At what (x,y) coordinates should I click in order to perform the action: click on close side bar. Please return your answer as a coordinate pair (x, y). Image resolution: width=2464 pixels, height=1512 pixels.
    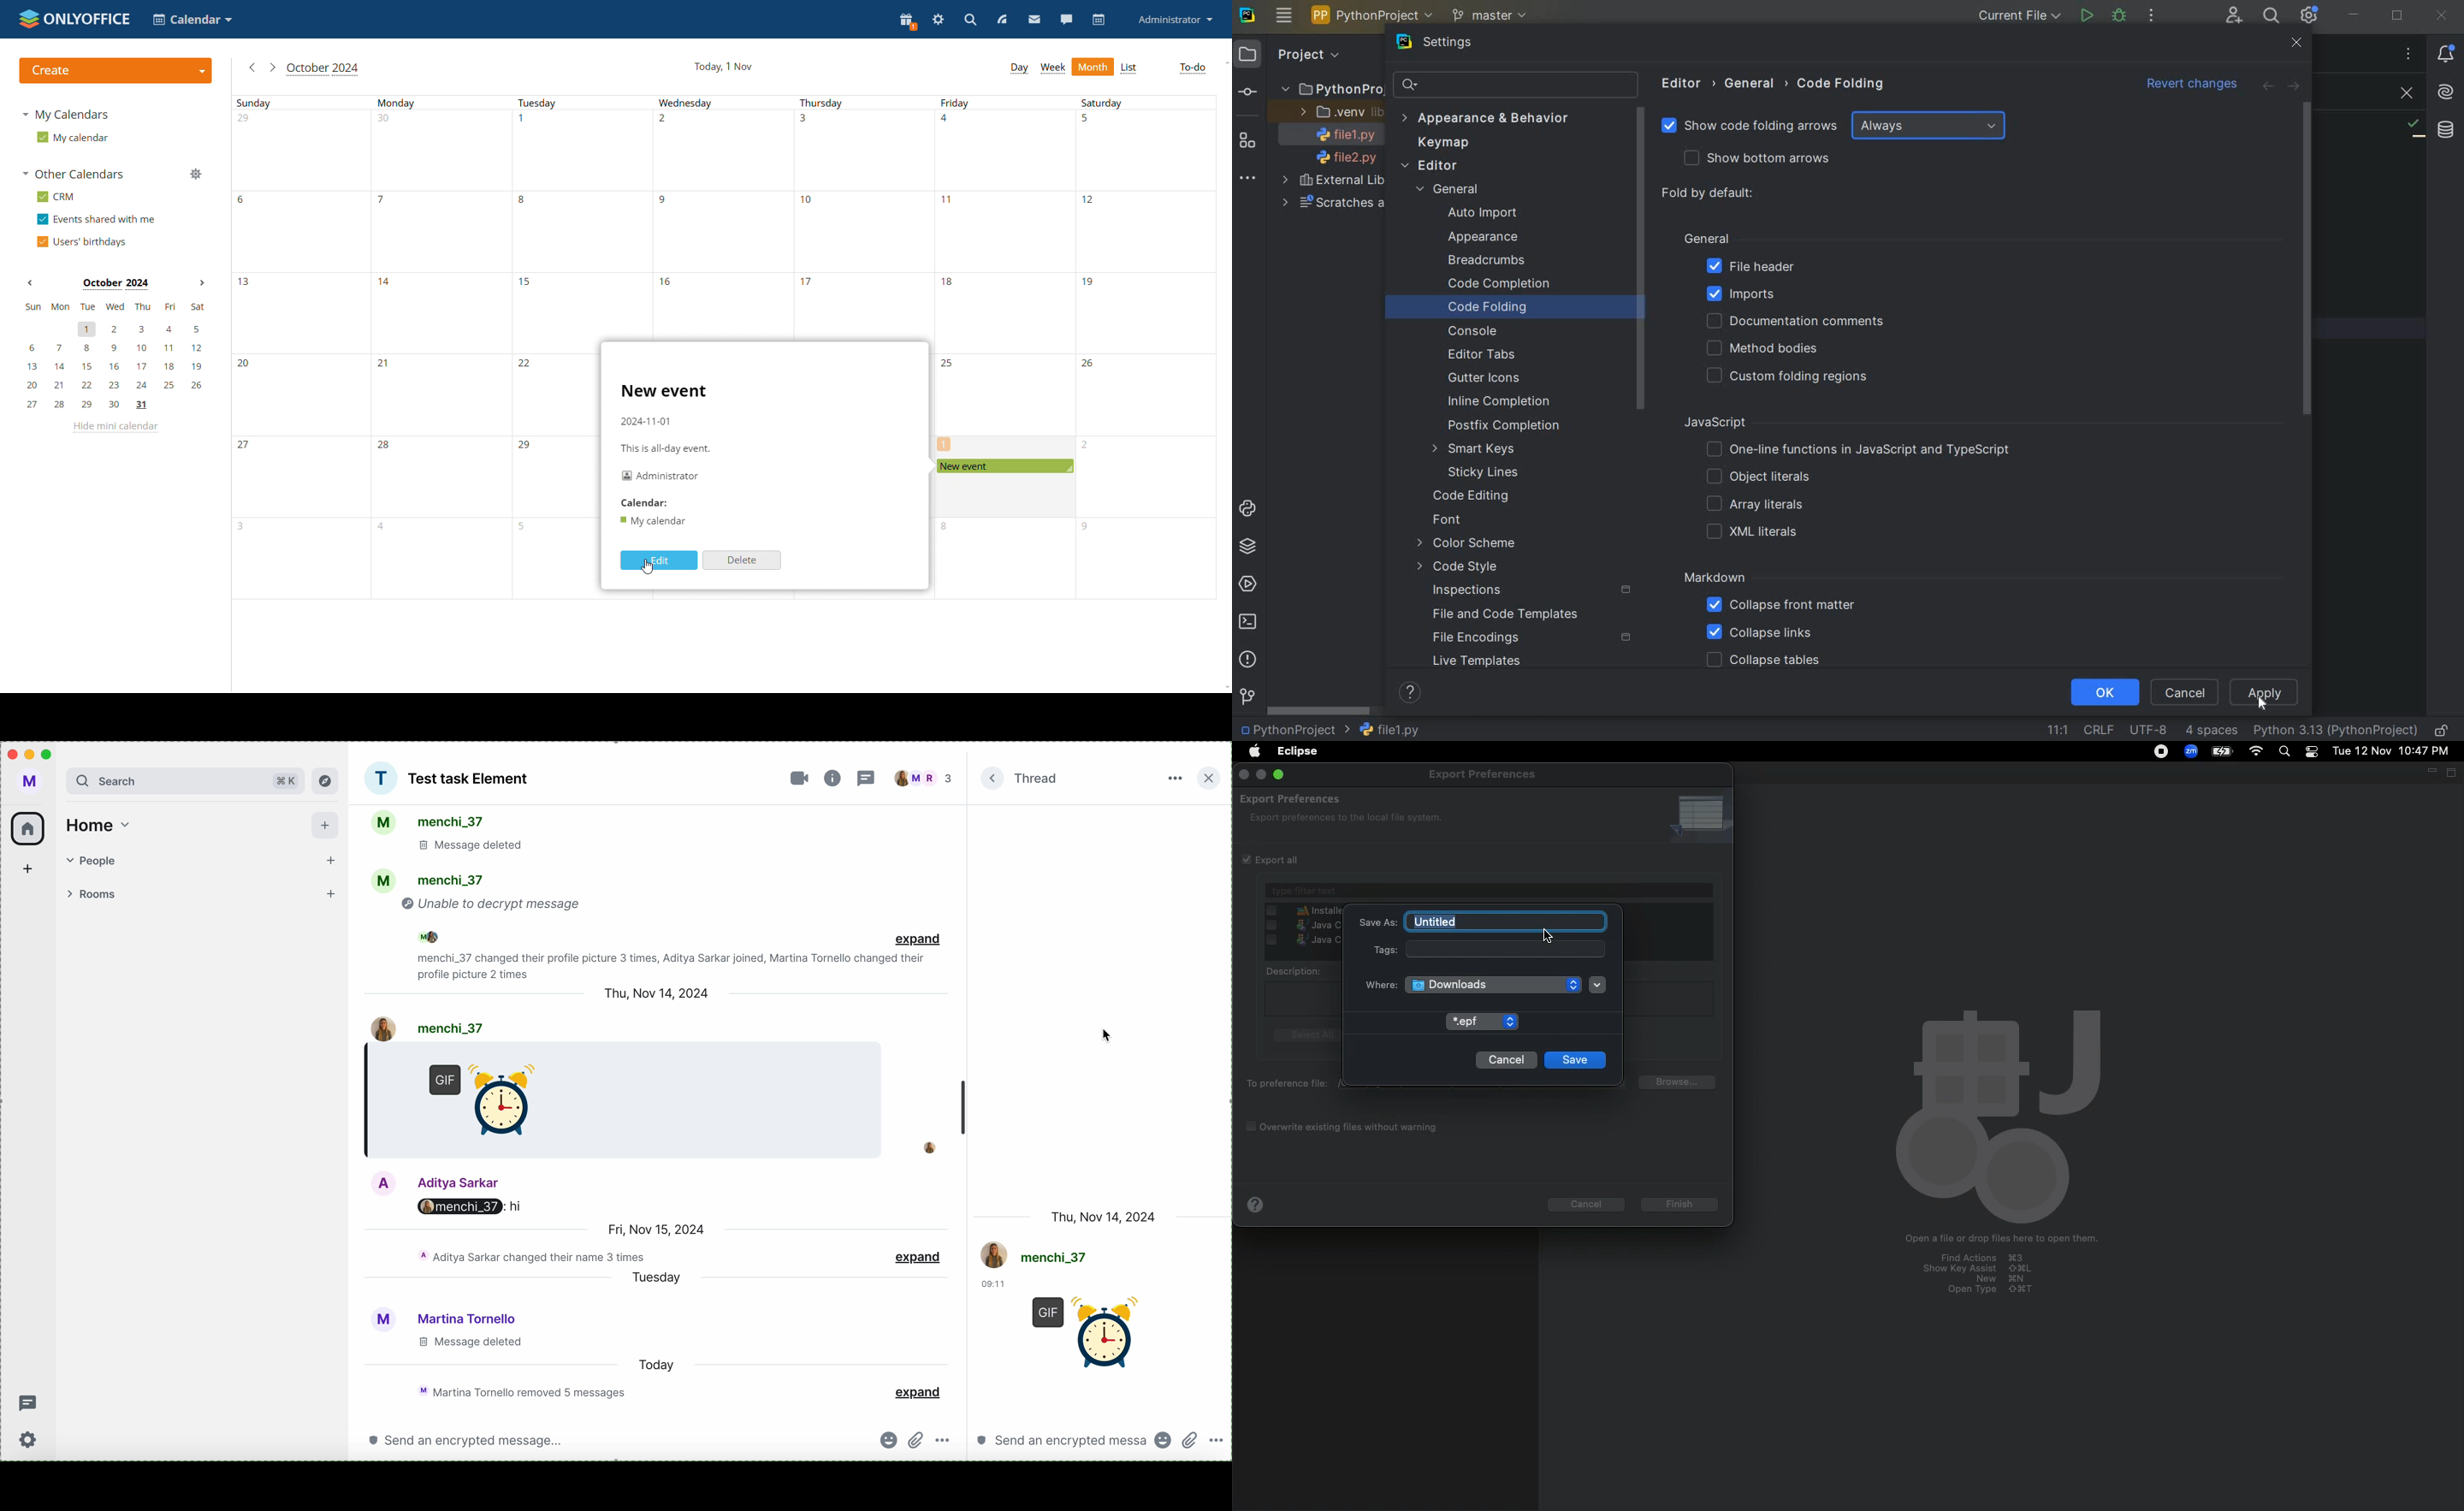
    Looking at the image, I should click on (1207, 779).